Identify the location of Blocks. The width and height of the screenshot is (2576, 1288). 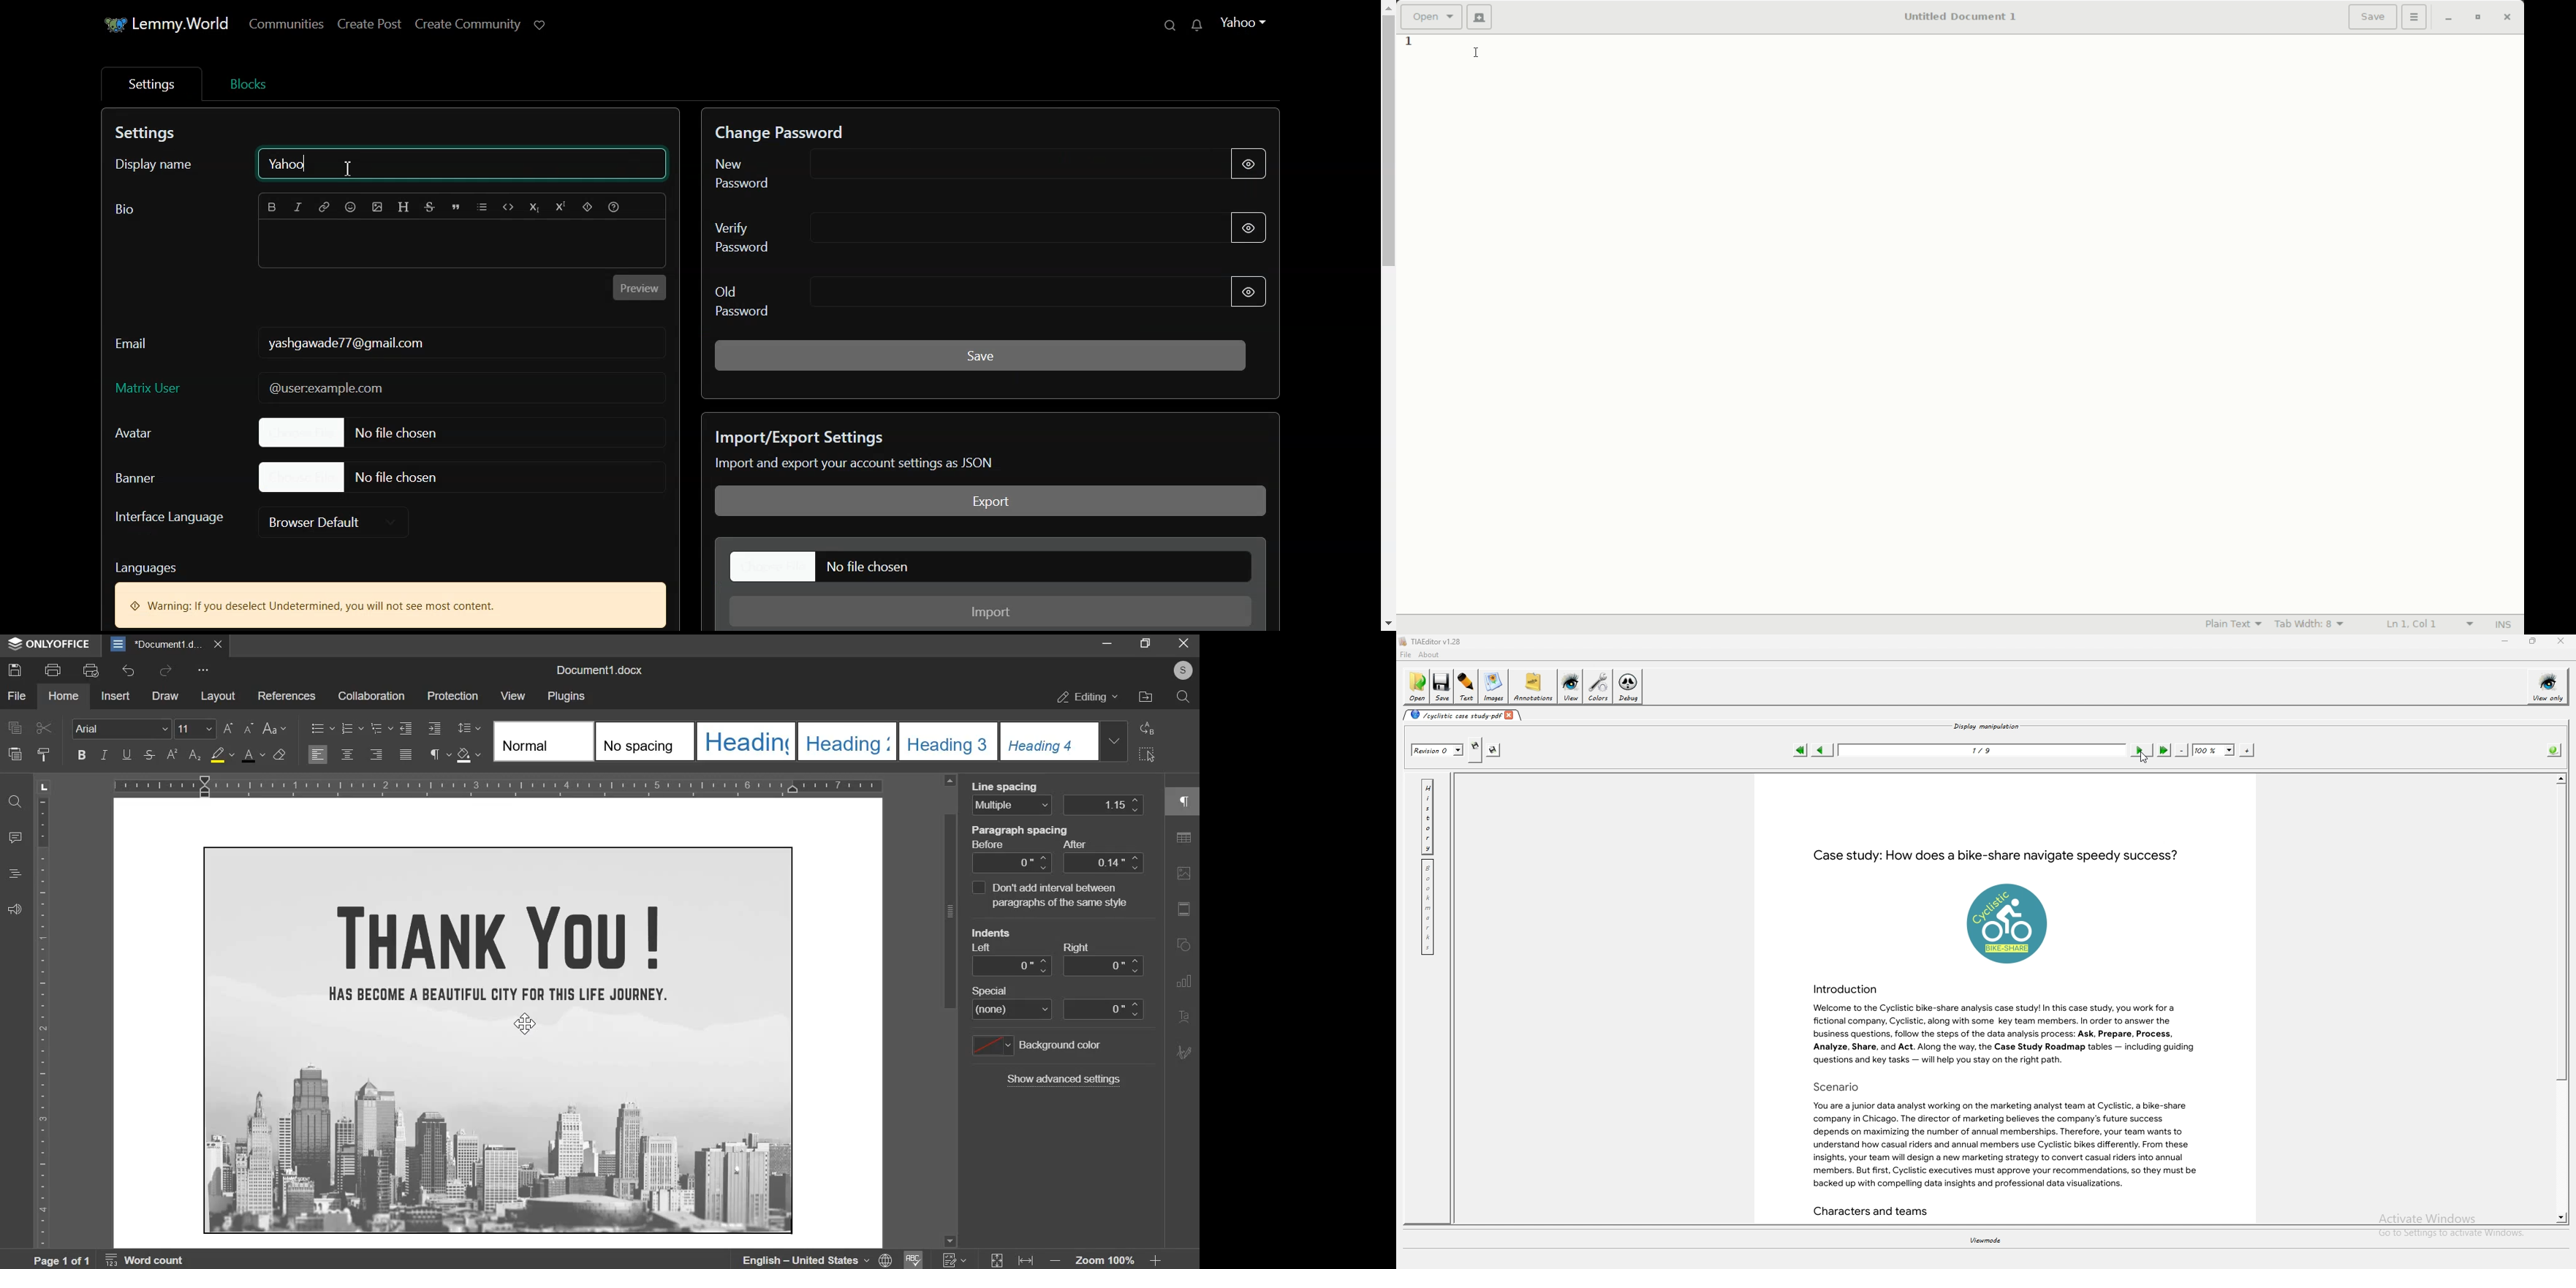
(247, 82).